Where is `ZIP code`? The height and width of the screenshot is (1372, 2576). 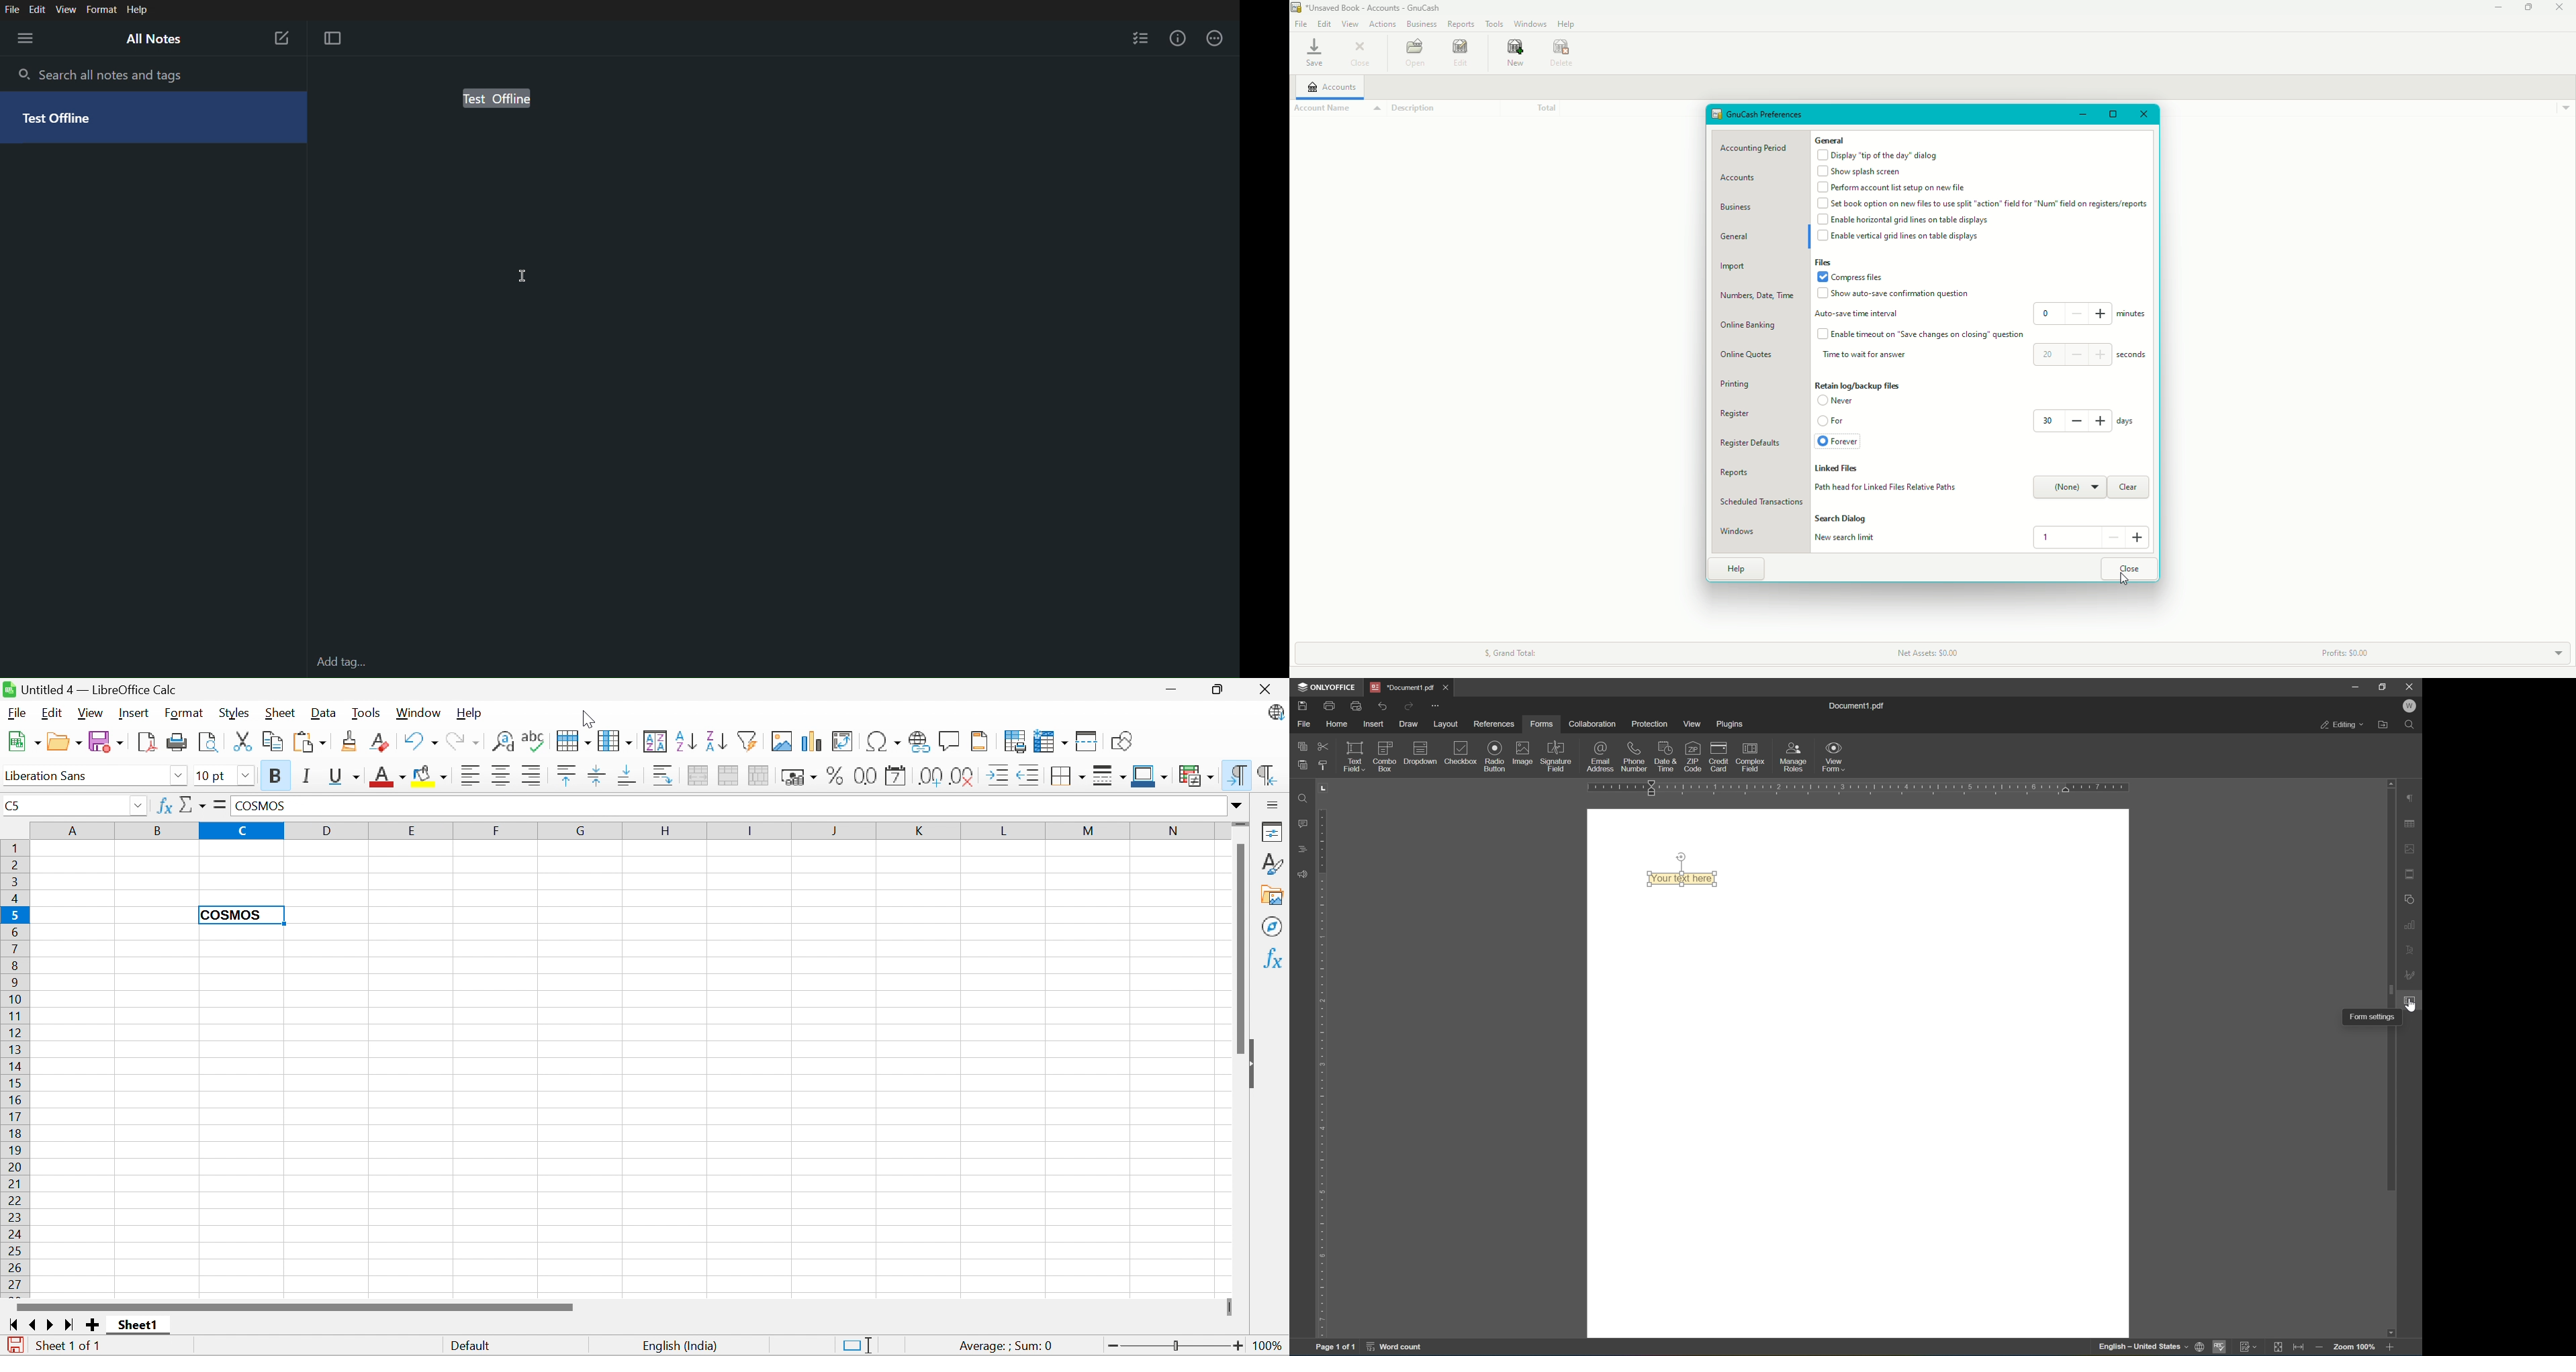 ZIP code is located at coordinates (1693, 755).